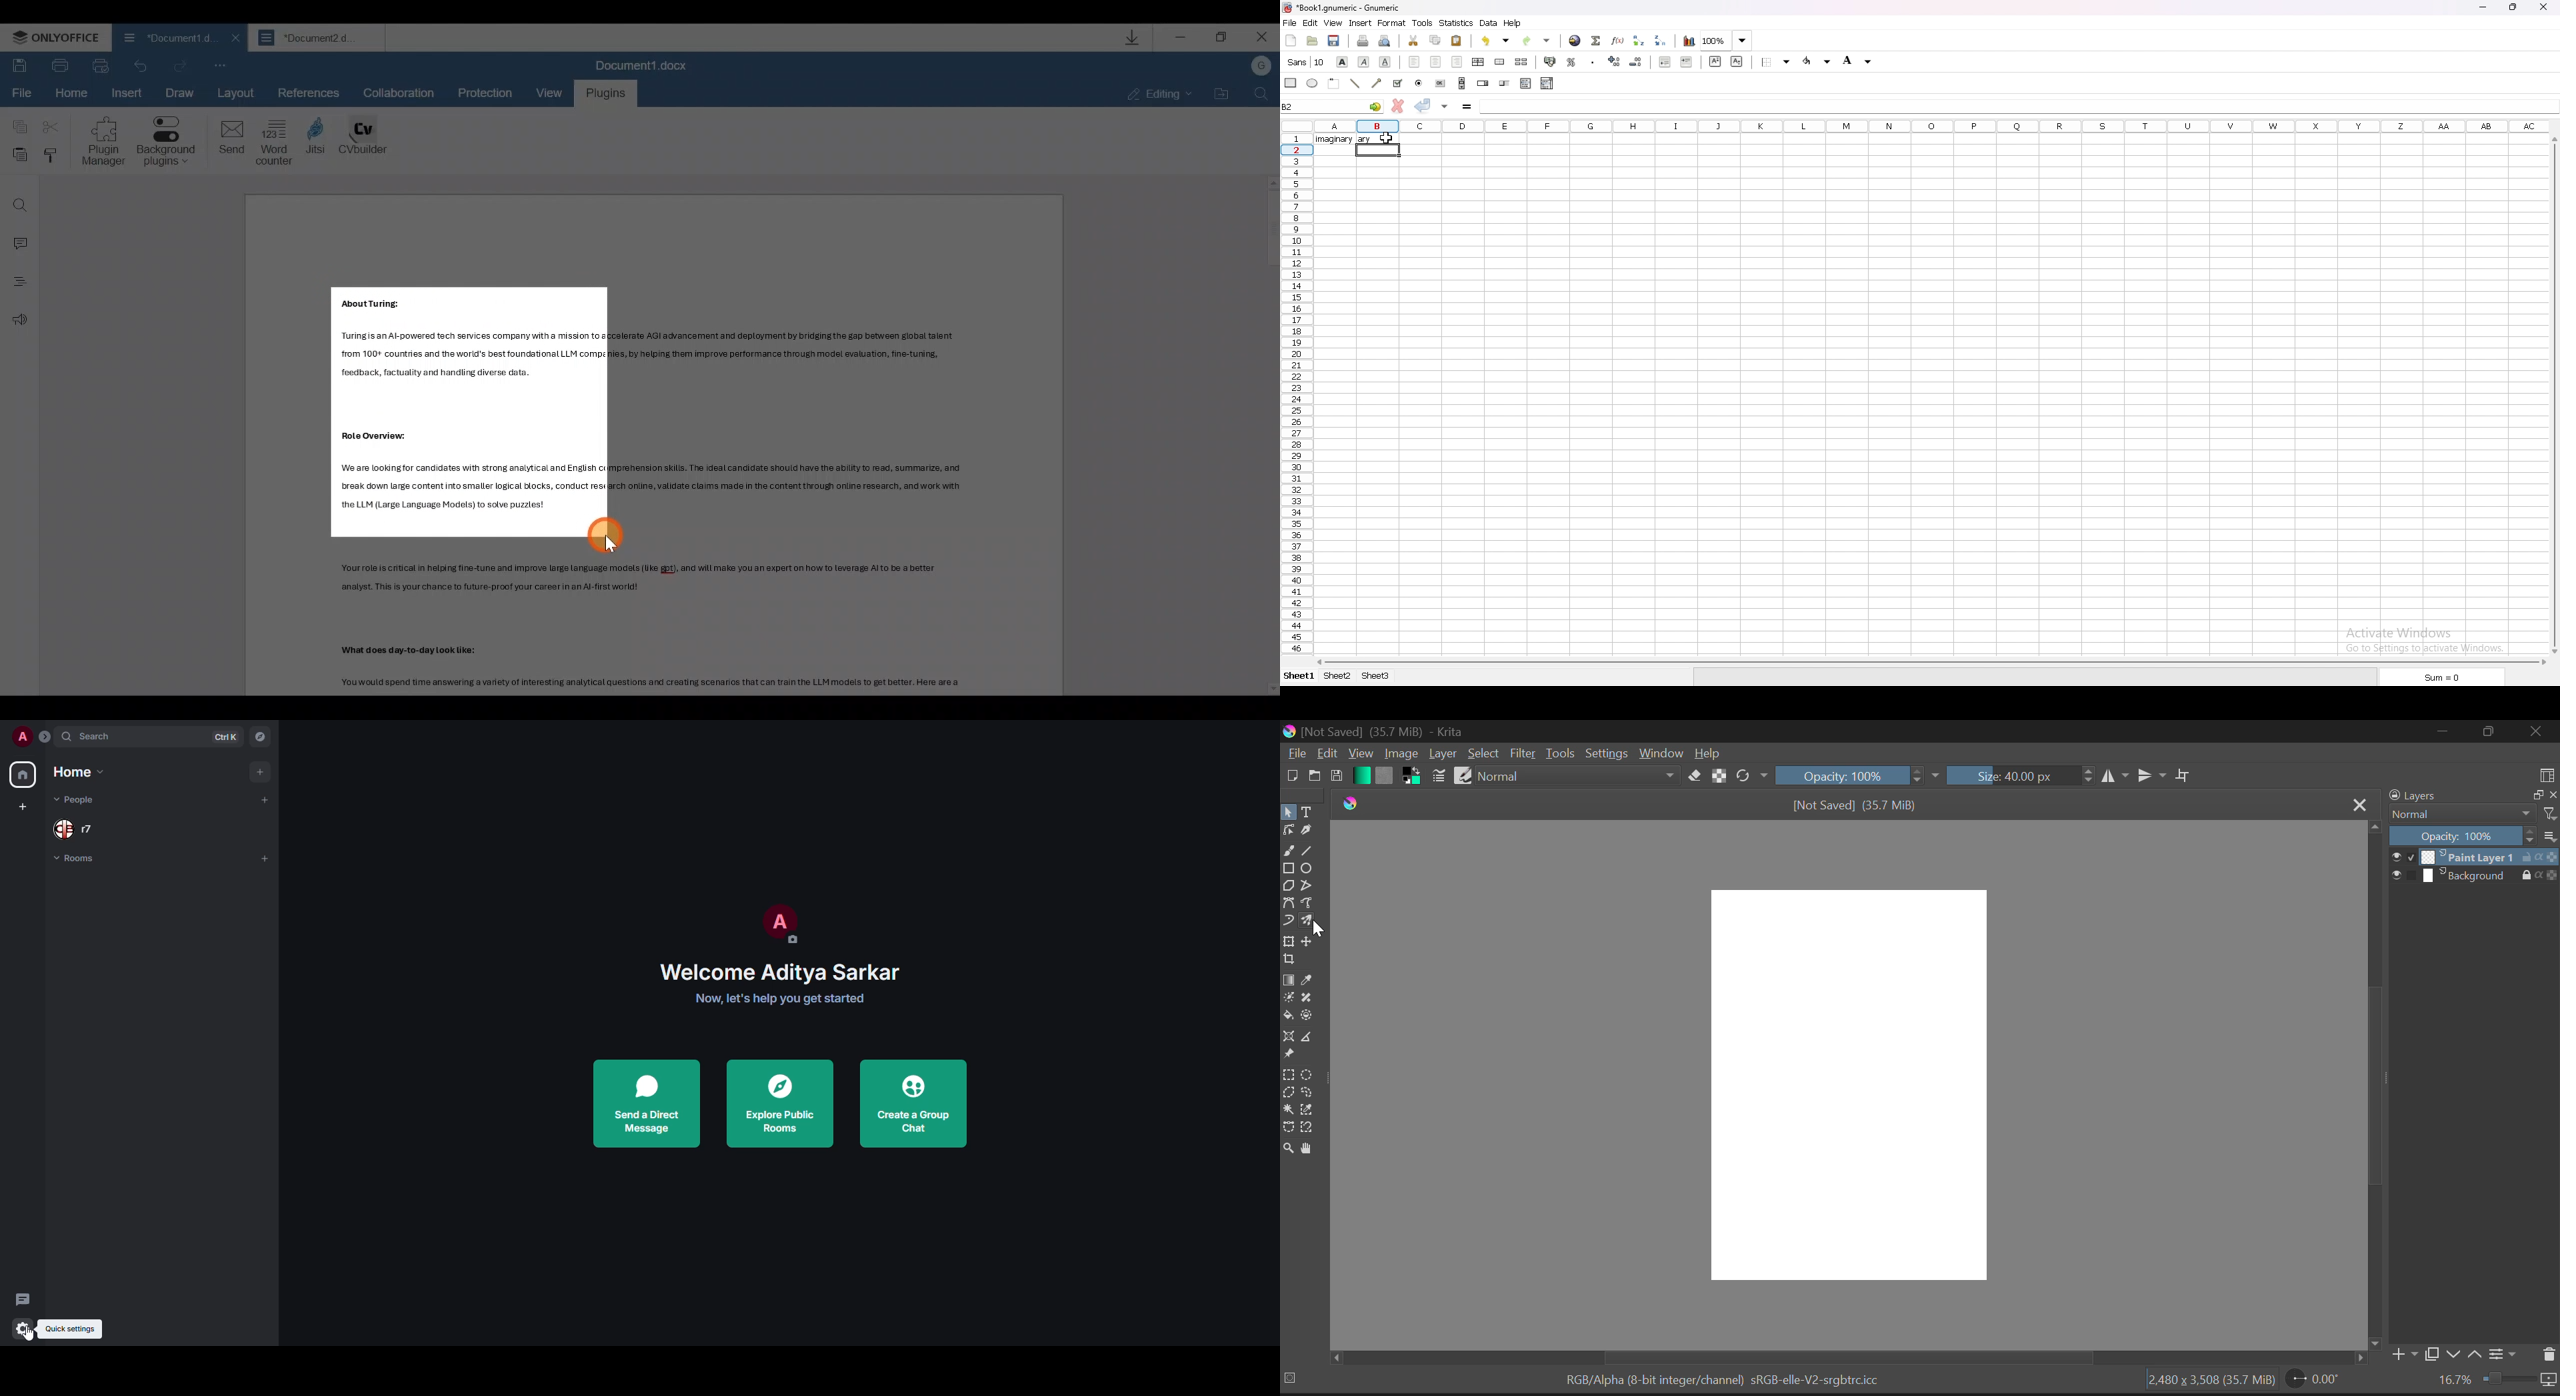  I want to click on selected cell, so click(1332, 106).